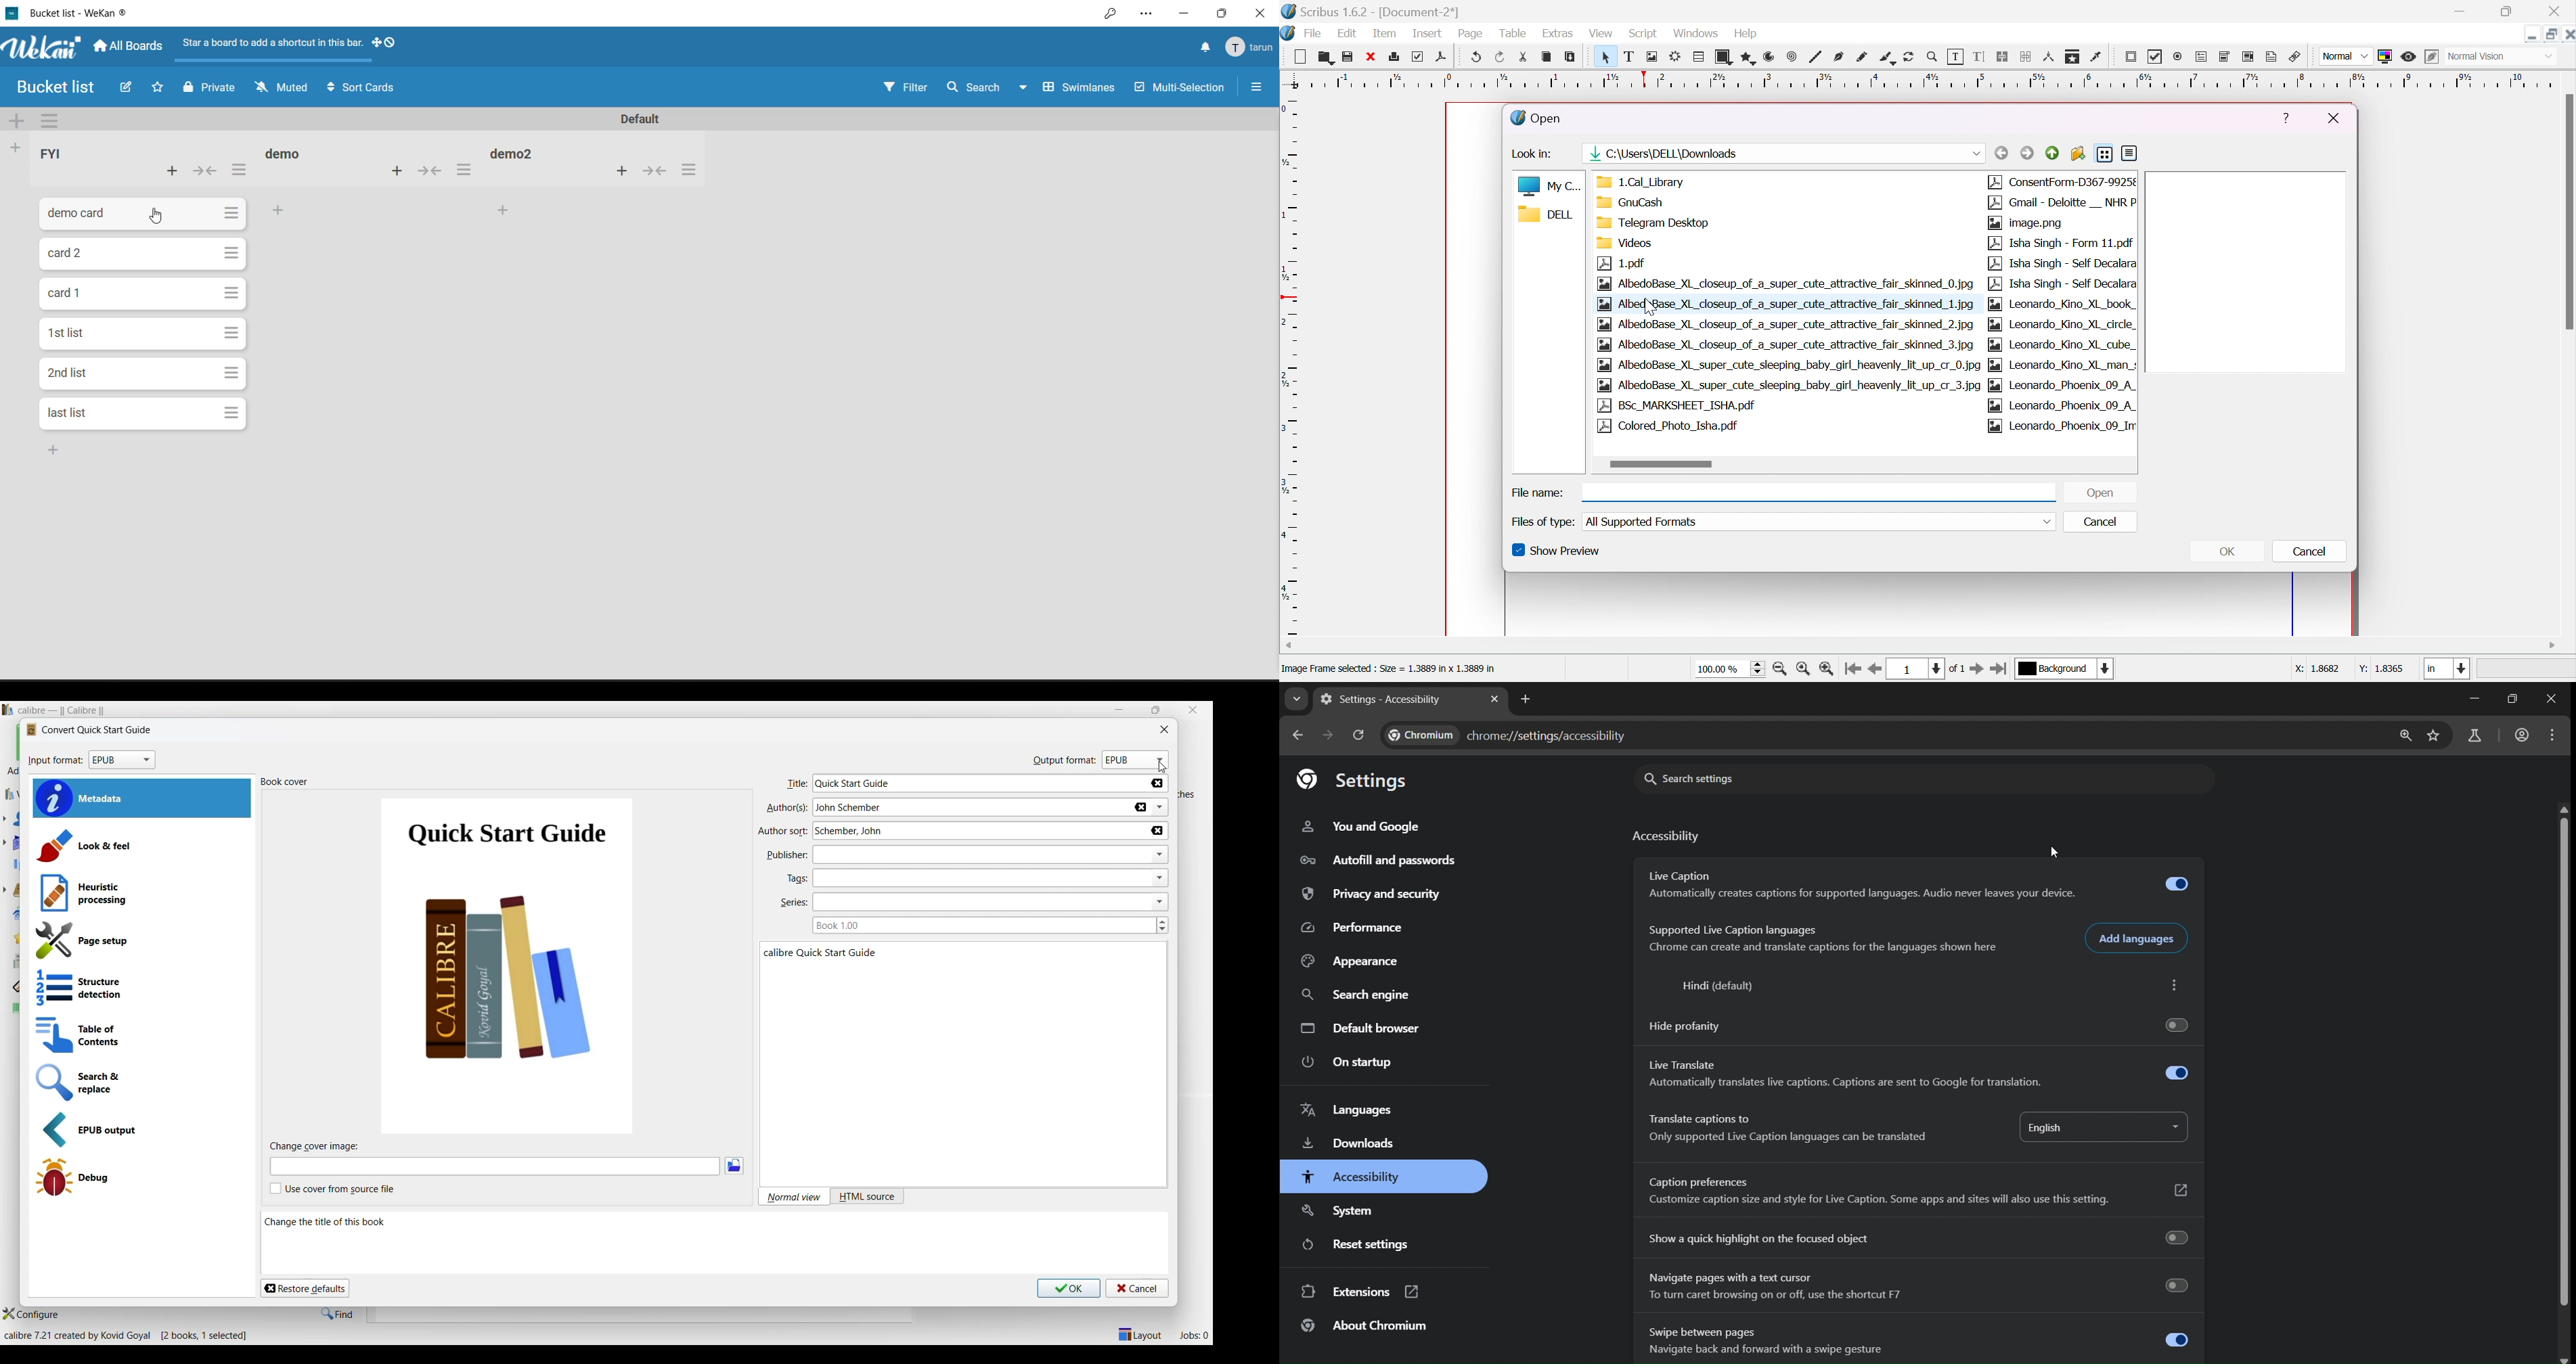 This screenshot has height=1372, width=2576. I want to click on search labs, so click(2475, 737).